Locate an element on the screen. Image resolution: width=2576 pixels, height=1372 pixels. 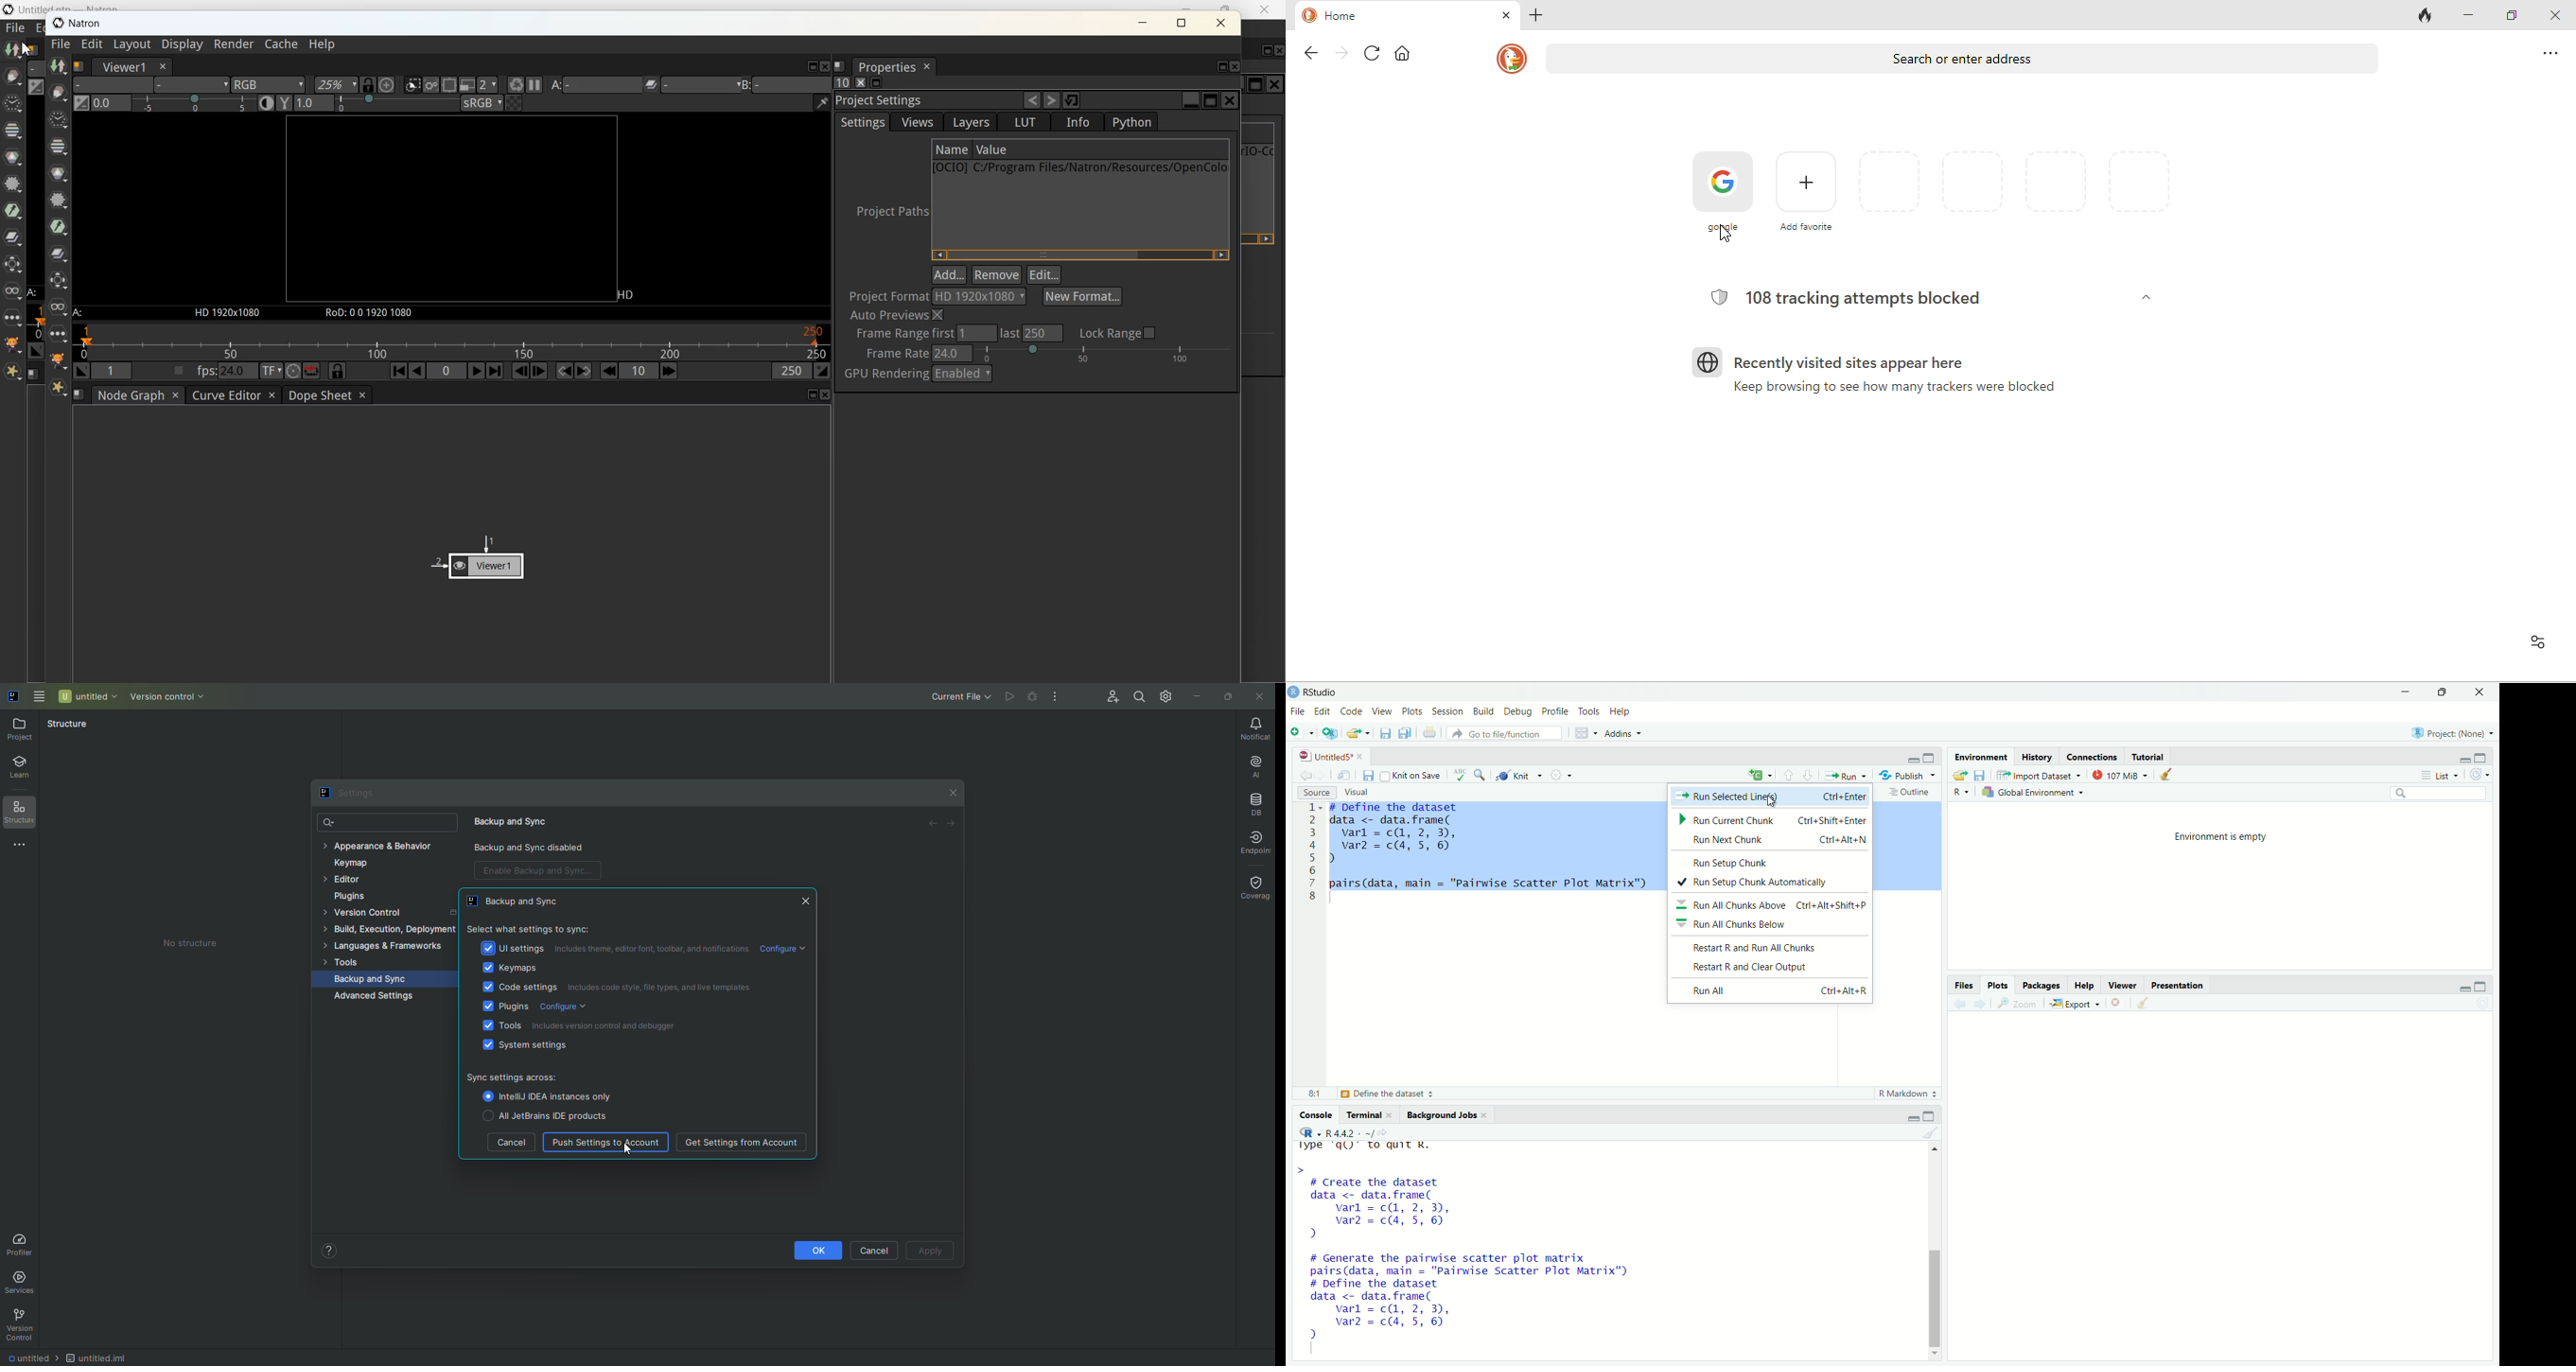
Run Selected Line Ctrl+Enter  is located at coordinates (1773, 796).